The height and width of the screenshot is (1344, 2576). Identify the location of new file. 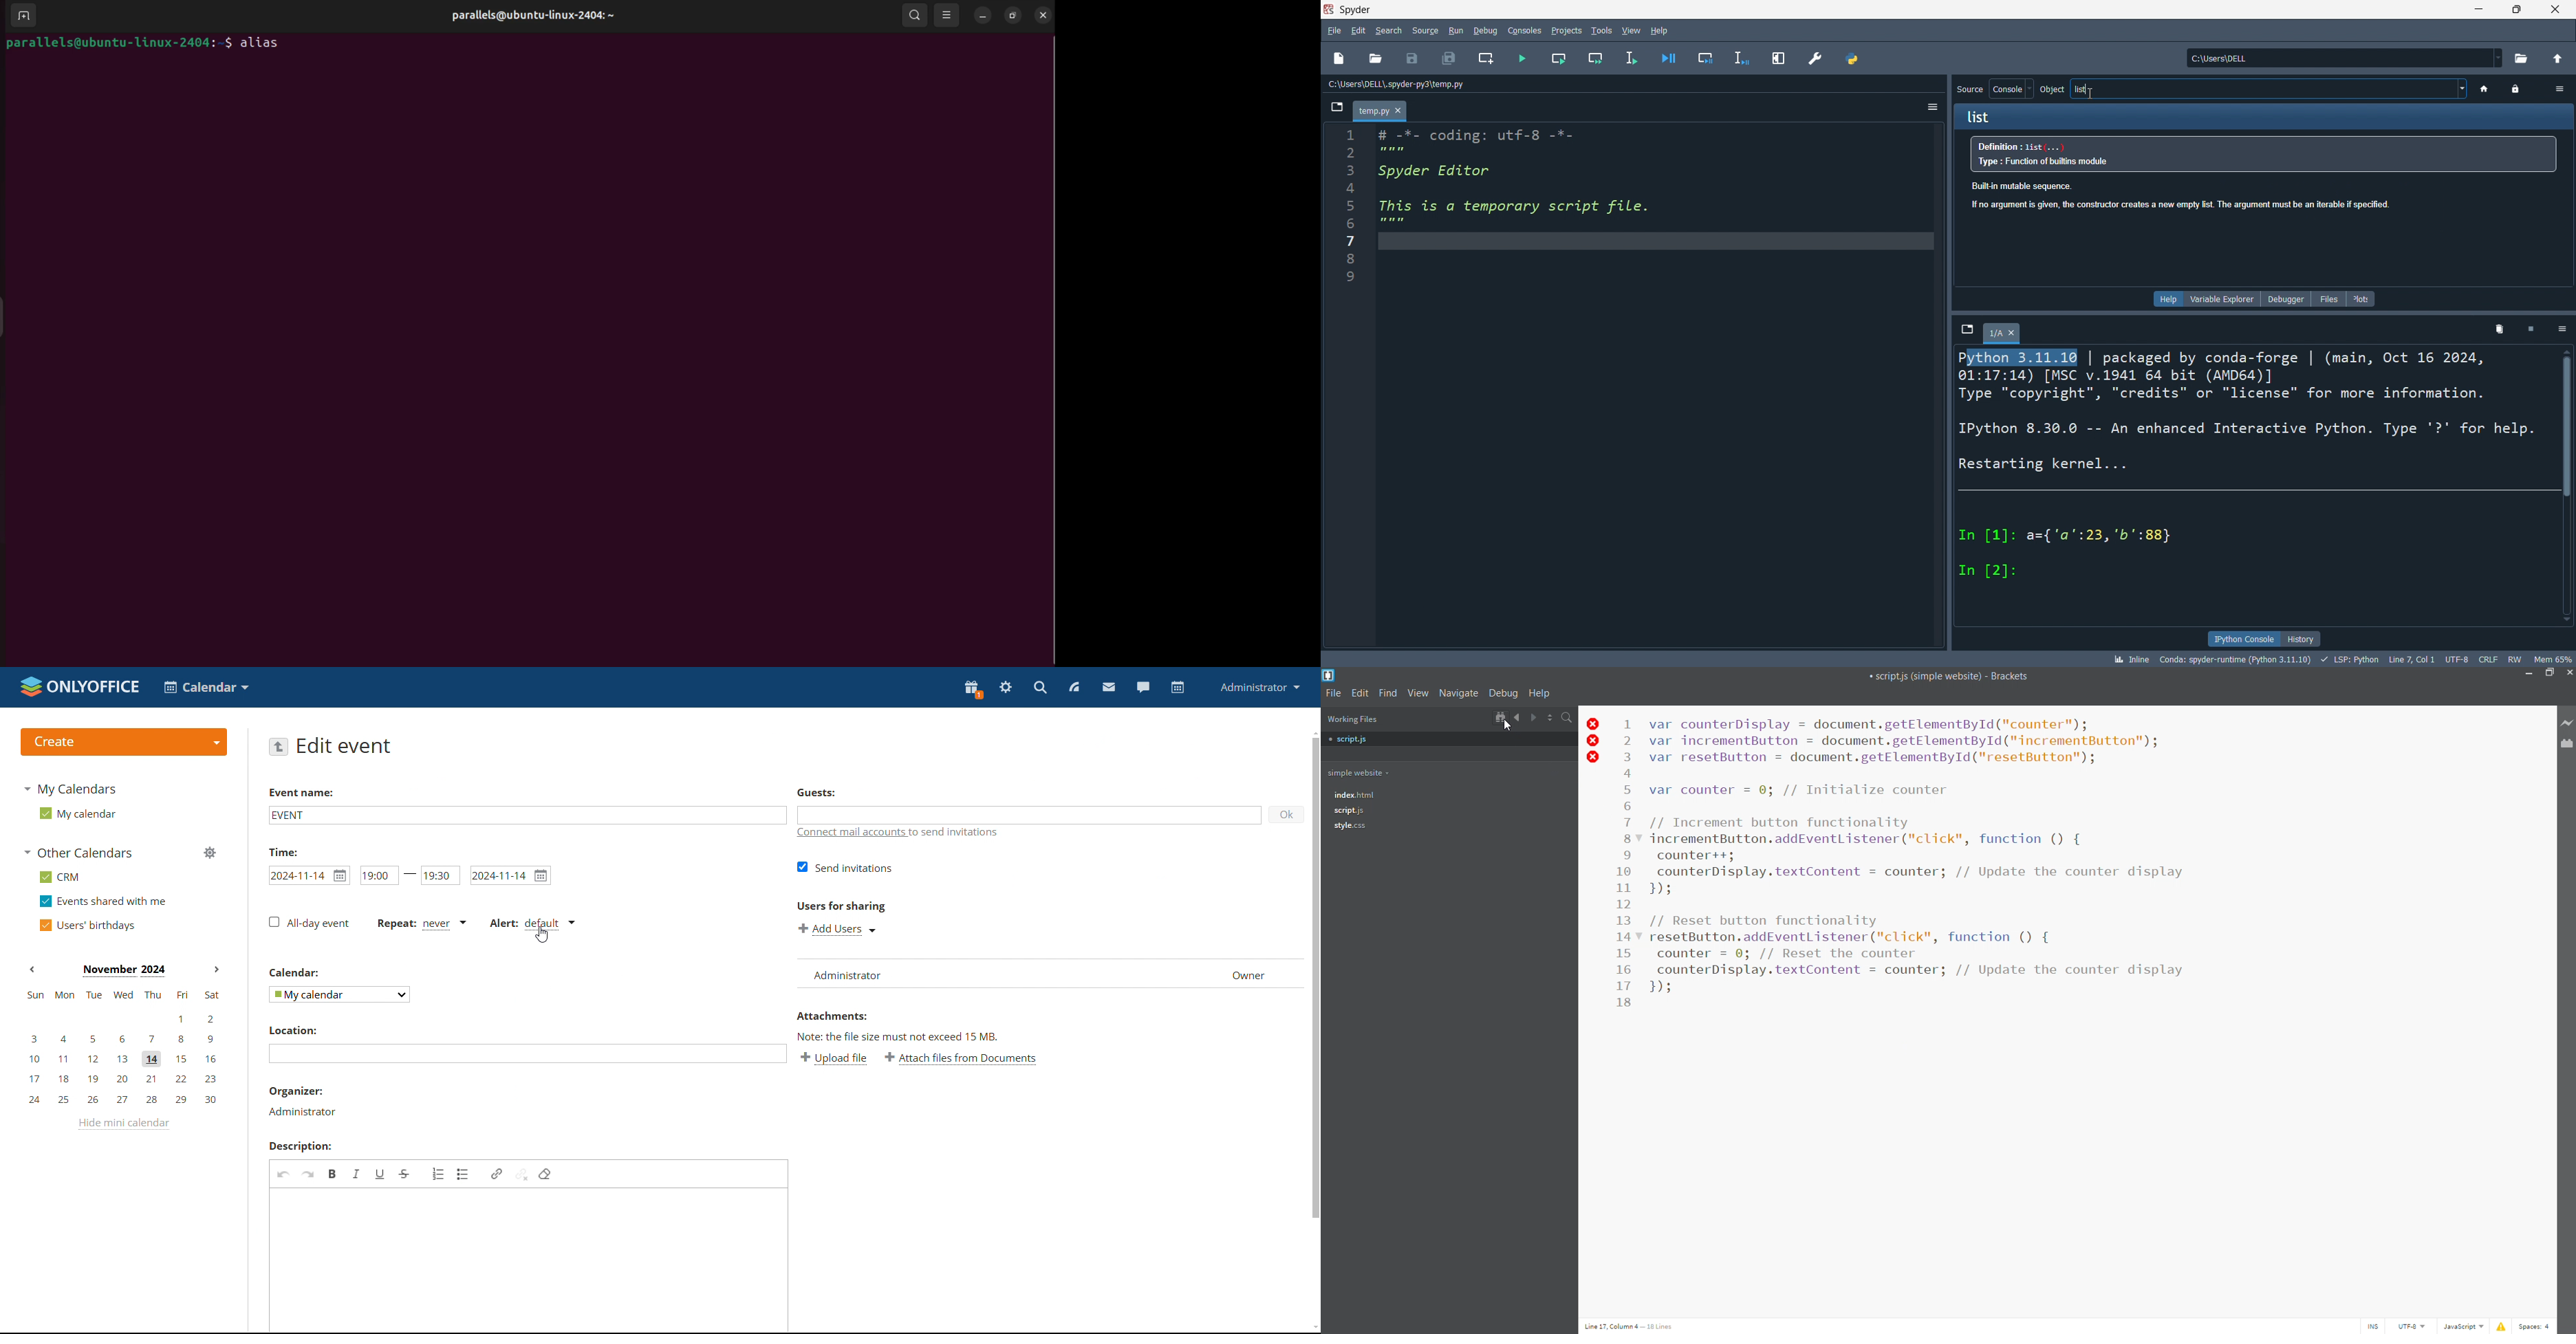
(1342, 59).